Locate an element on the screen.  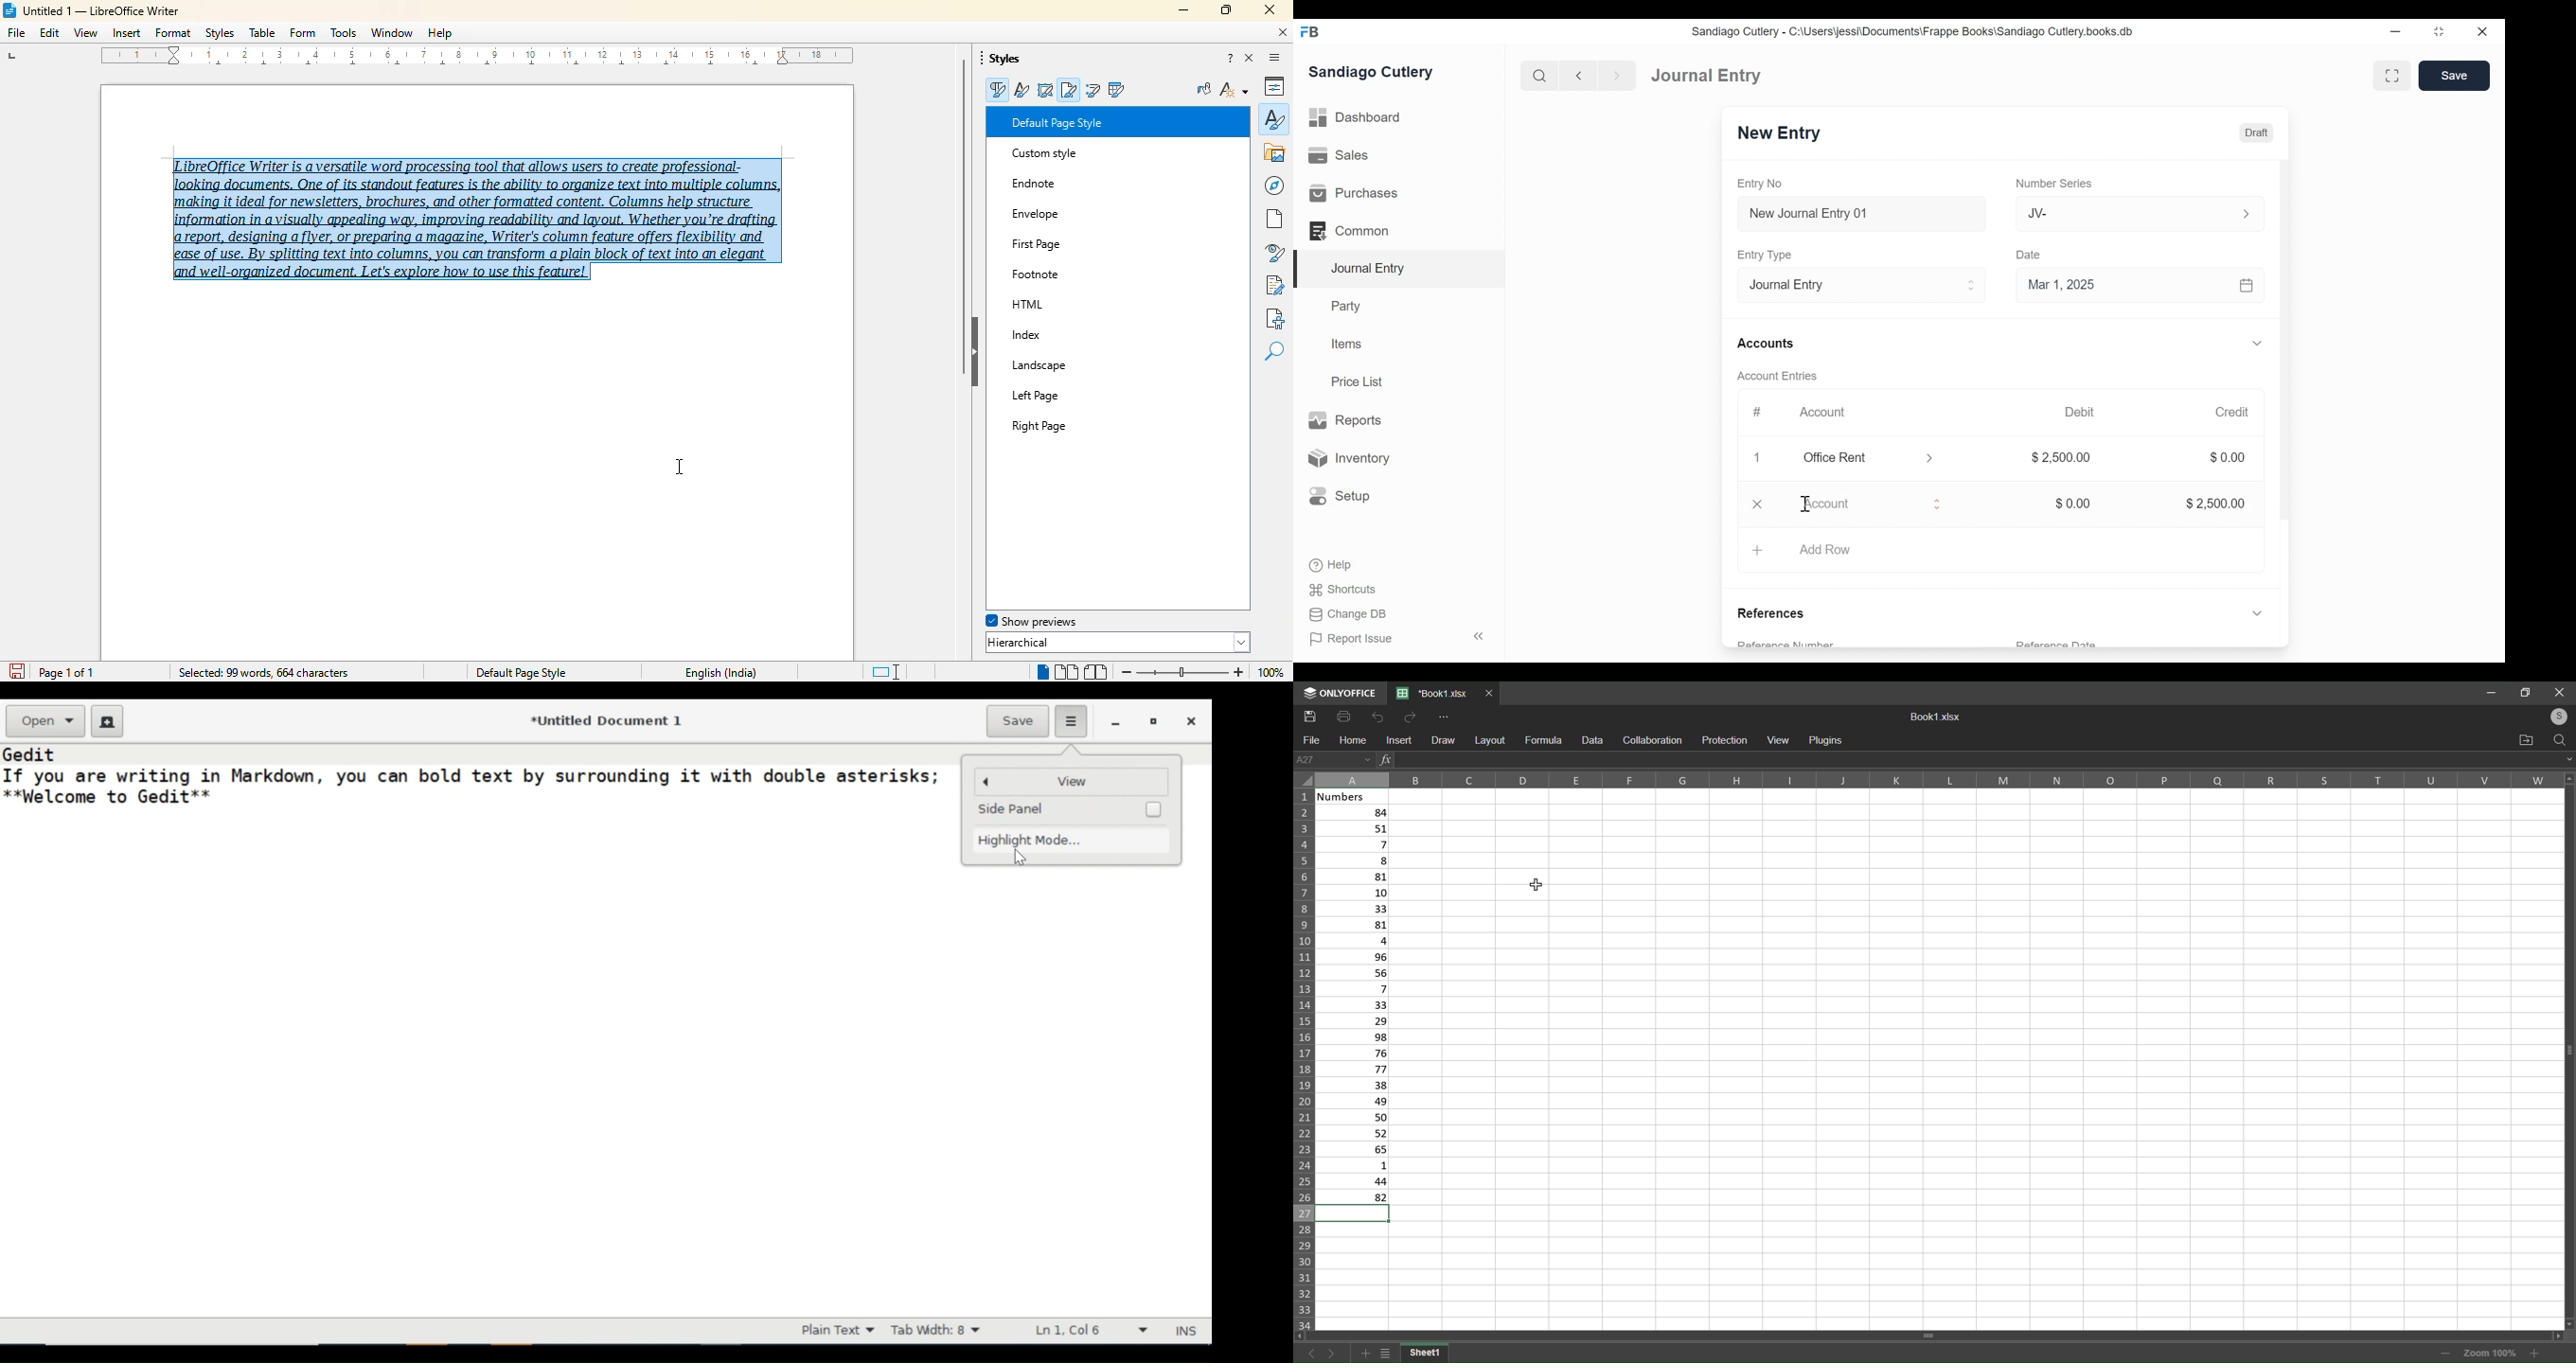
Draft is located at coordinates (2254, 133).